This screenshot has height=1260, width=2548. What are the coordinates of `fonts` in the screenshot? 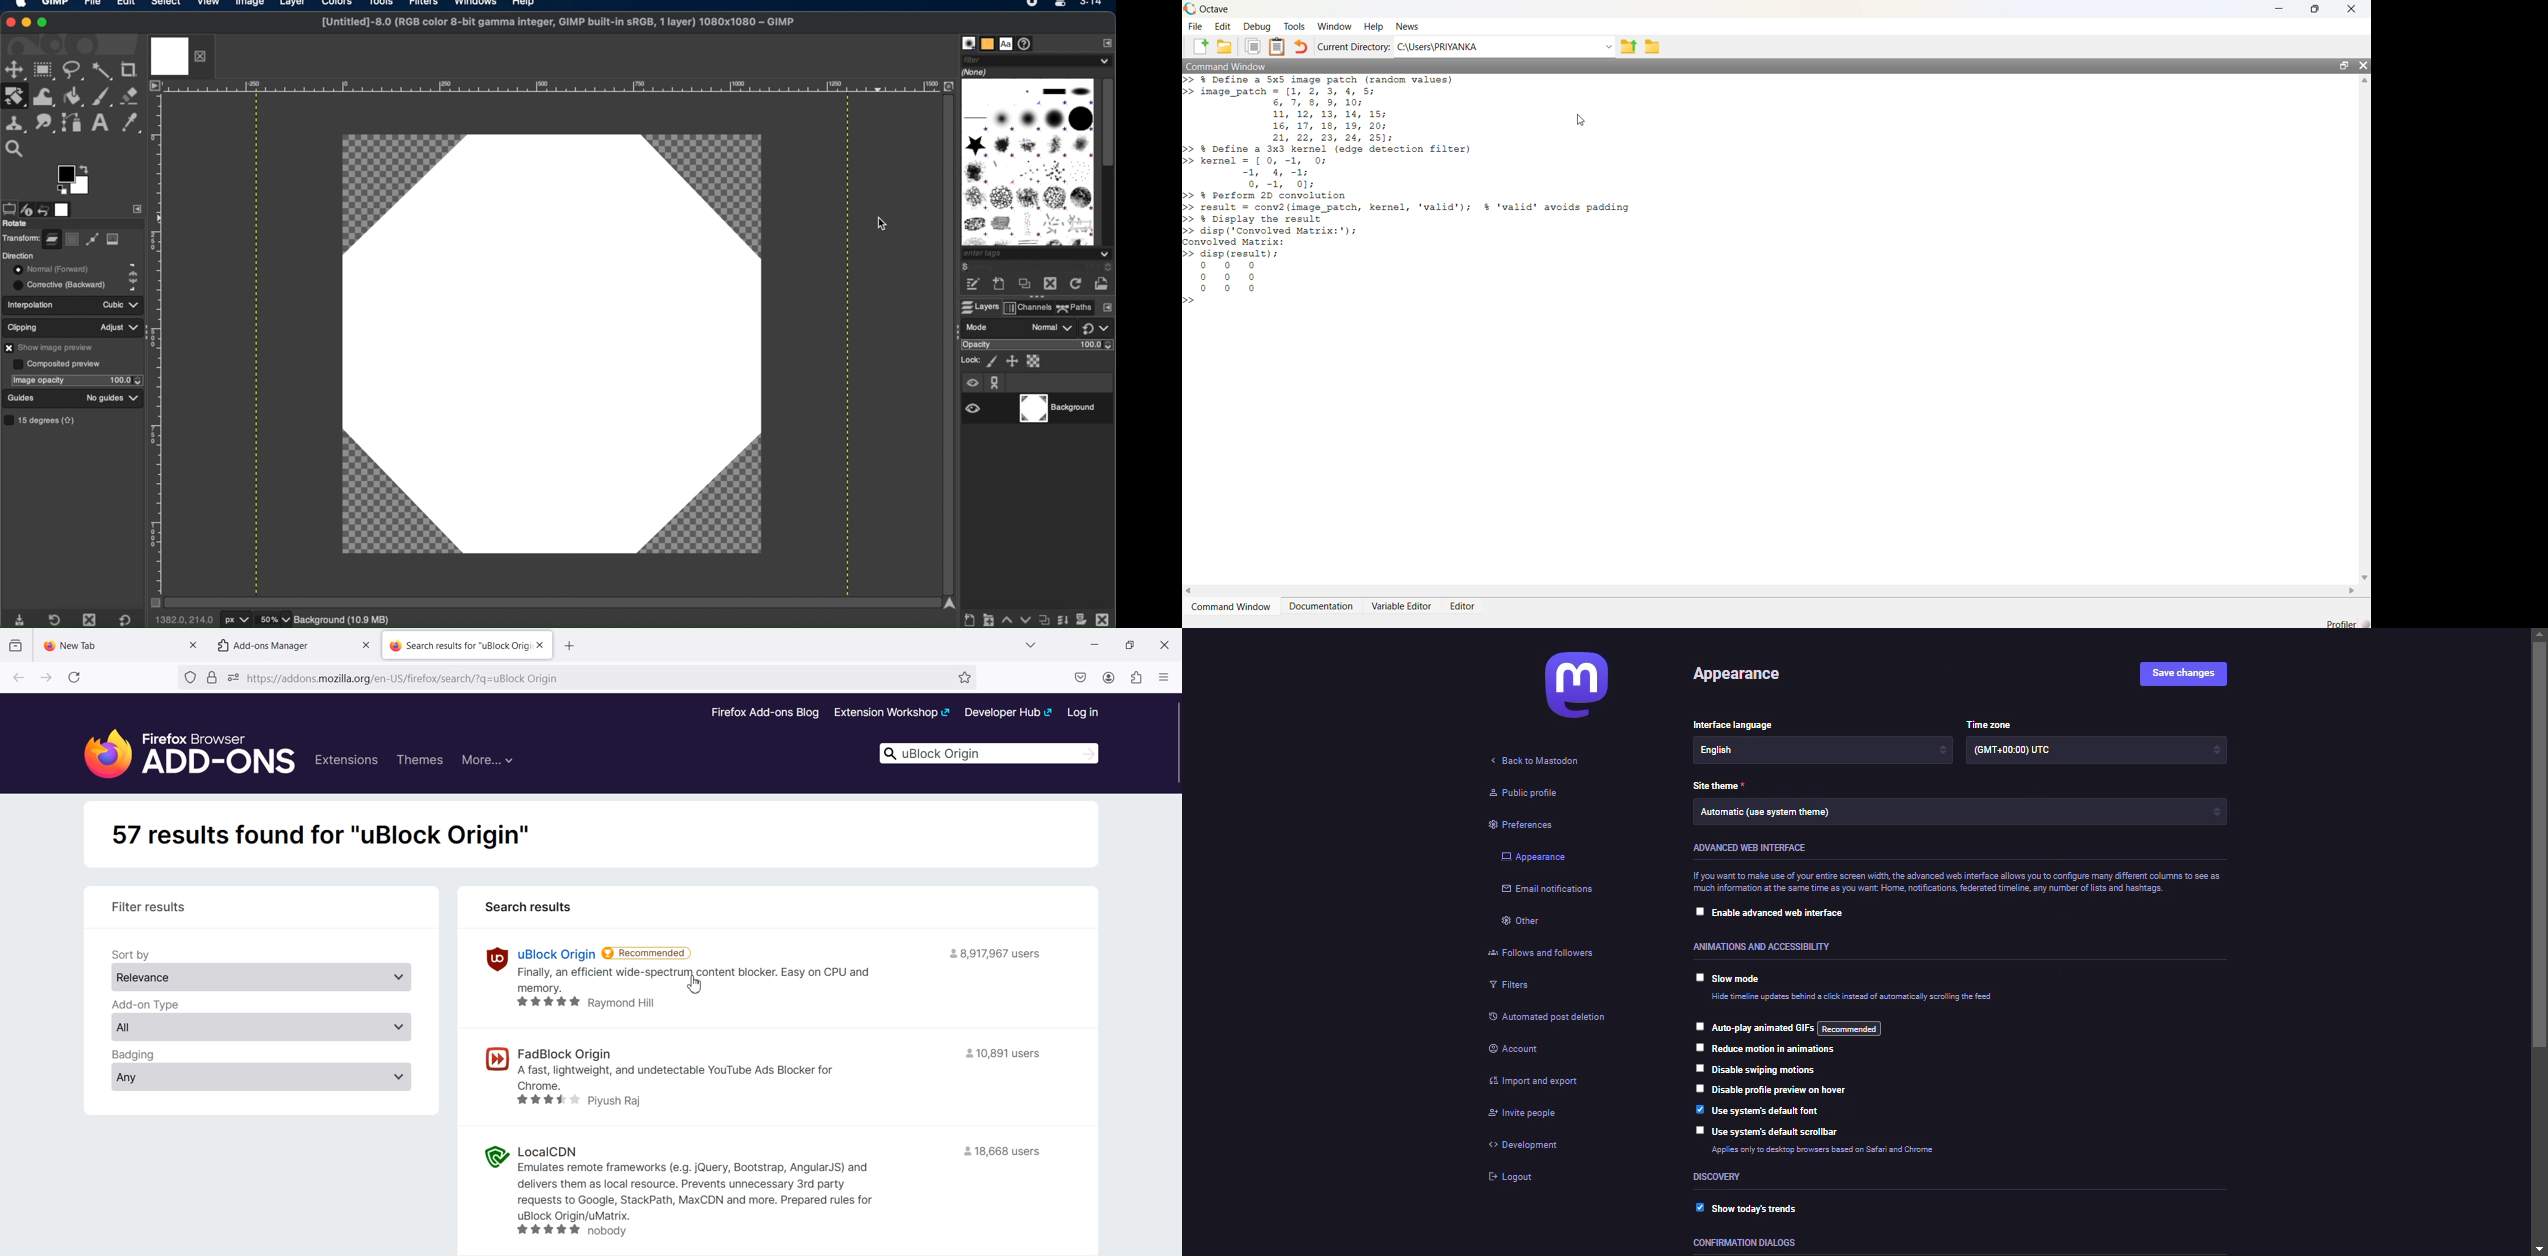 It's located at (1007, 43).